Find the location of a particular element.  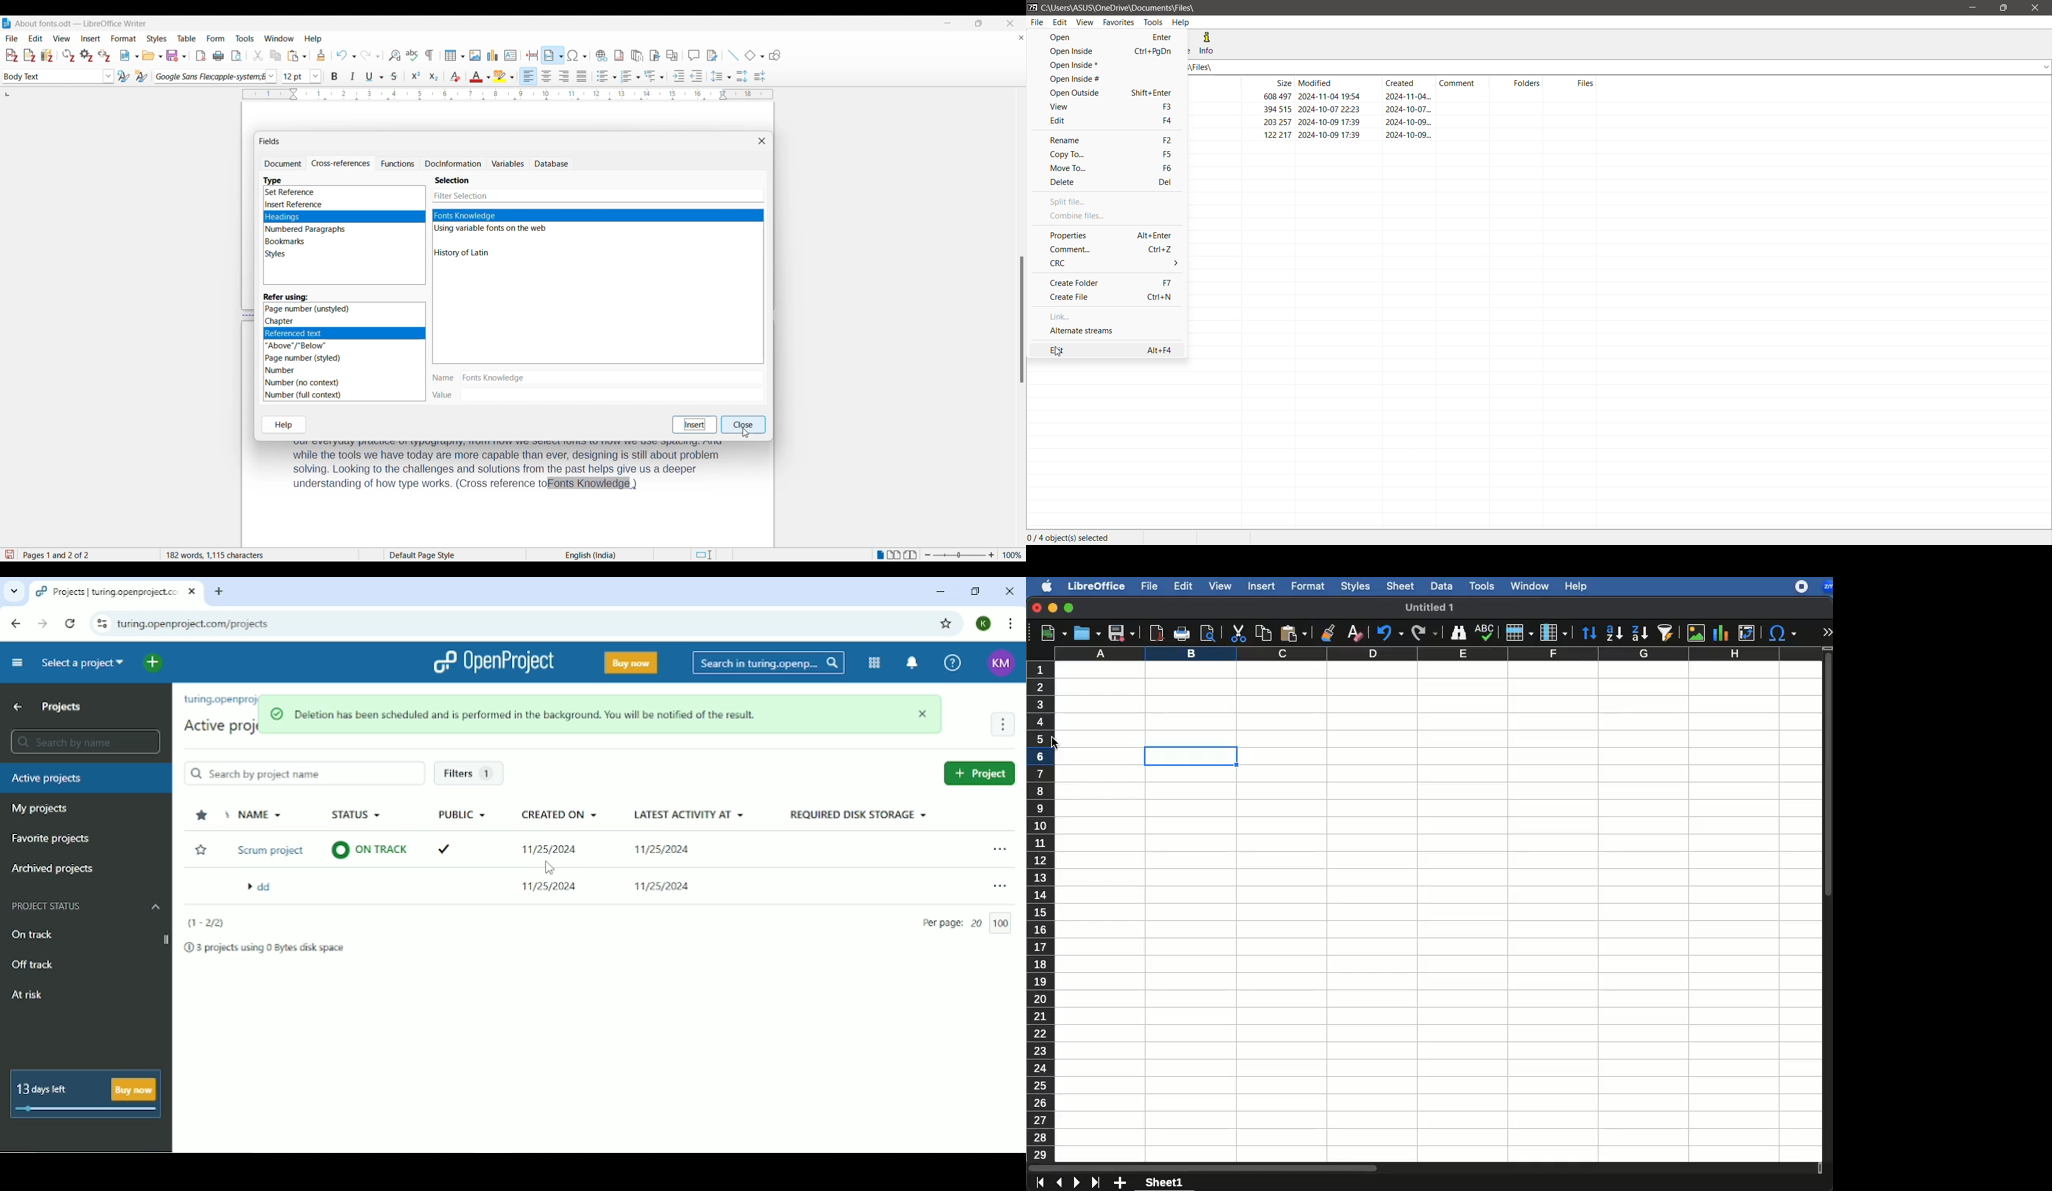

Latest activity at is located at coordinates (690, 815).